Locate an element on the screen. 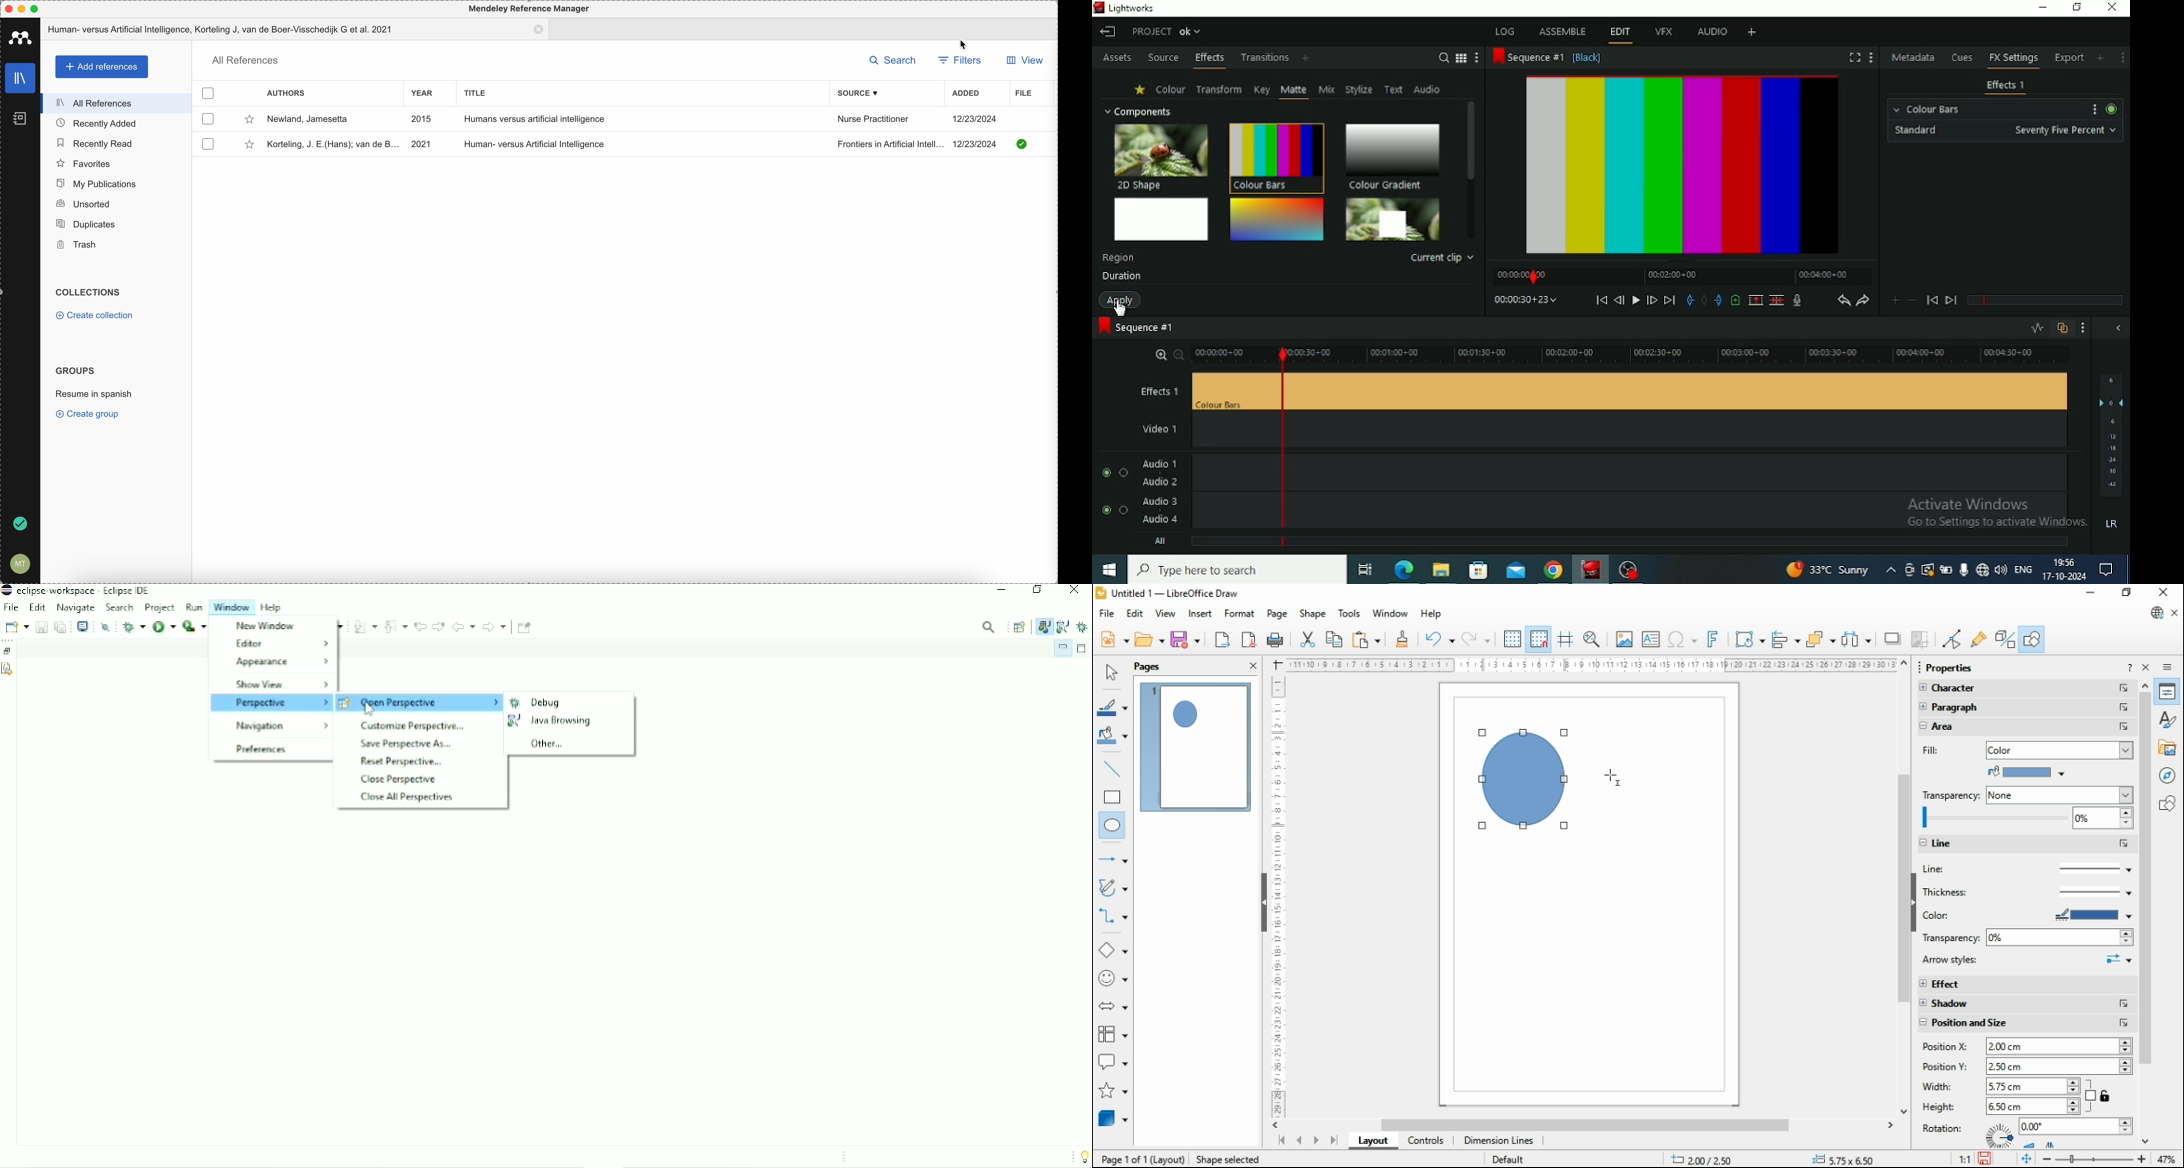  source is located at coordinates (861, 94).